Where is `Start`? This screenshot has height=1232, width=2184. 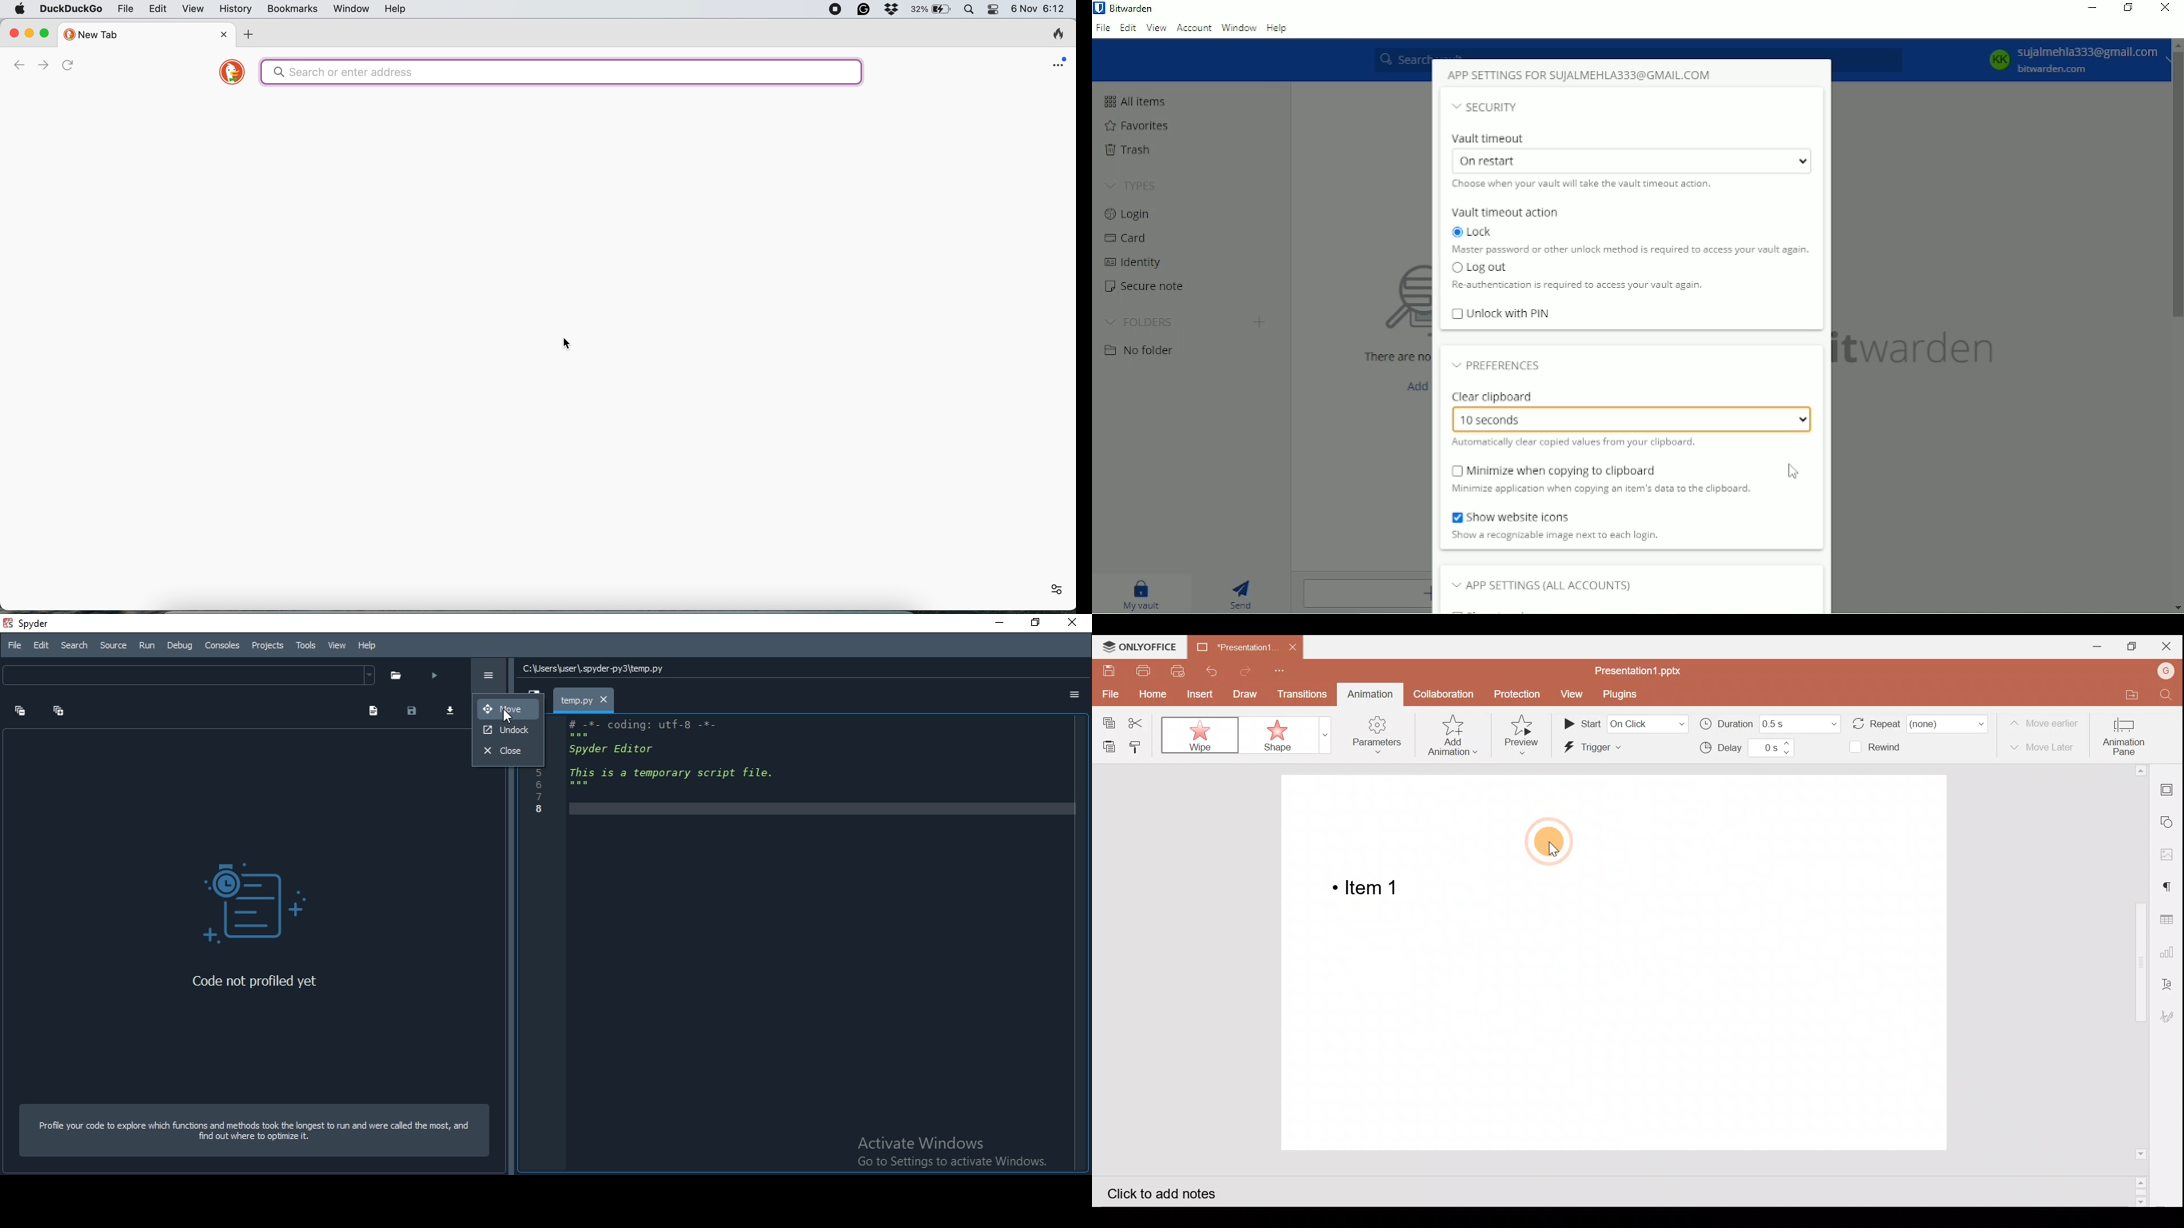 Start is located at coordinates (1626, 722).